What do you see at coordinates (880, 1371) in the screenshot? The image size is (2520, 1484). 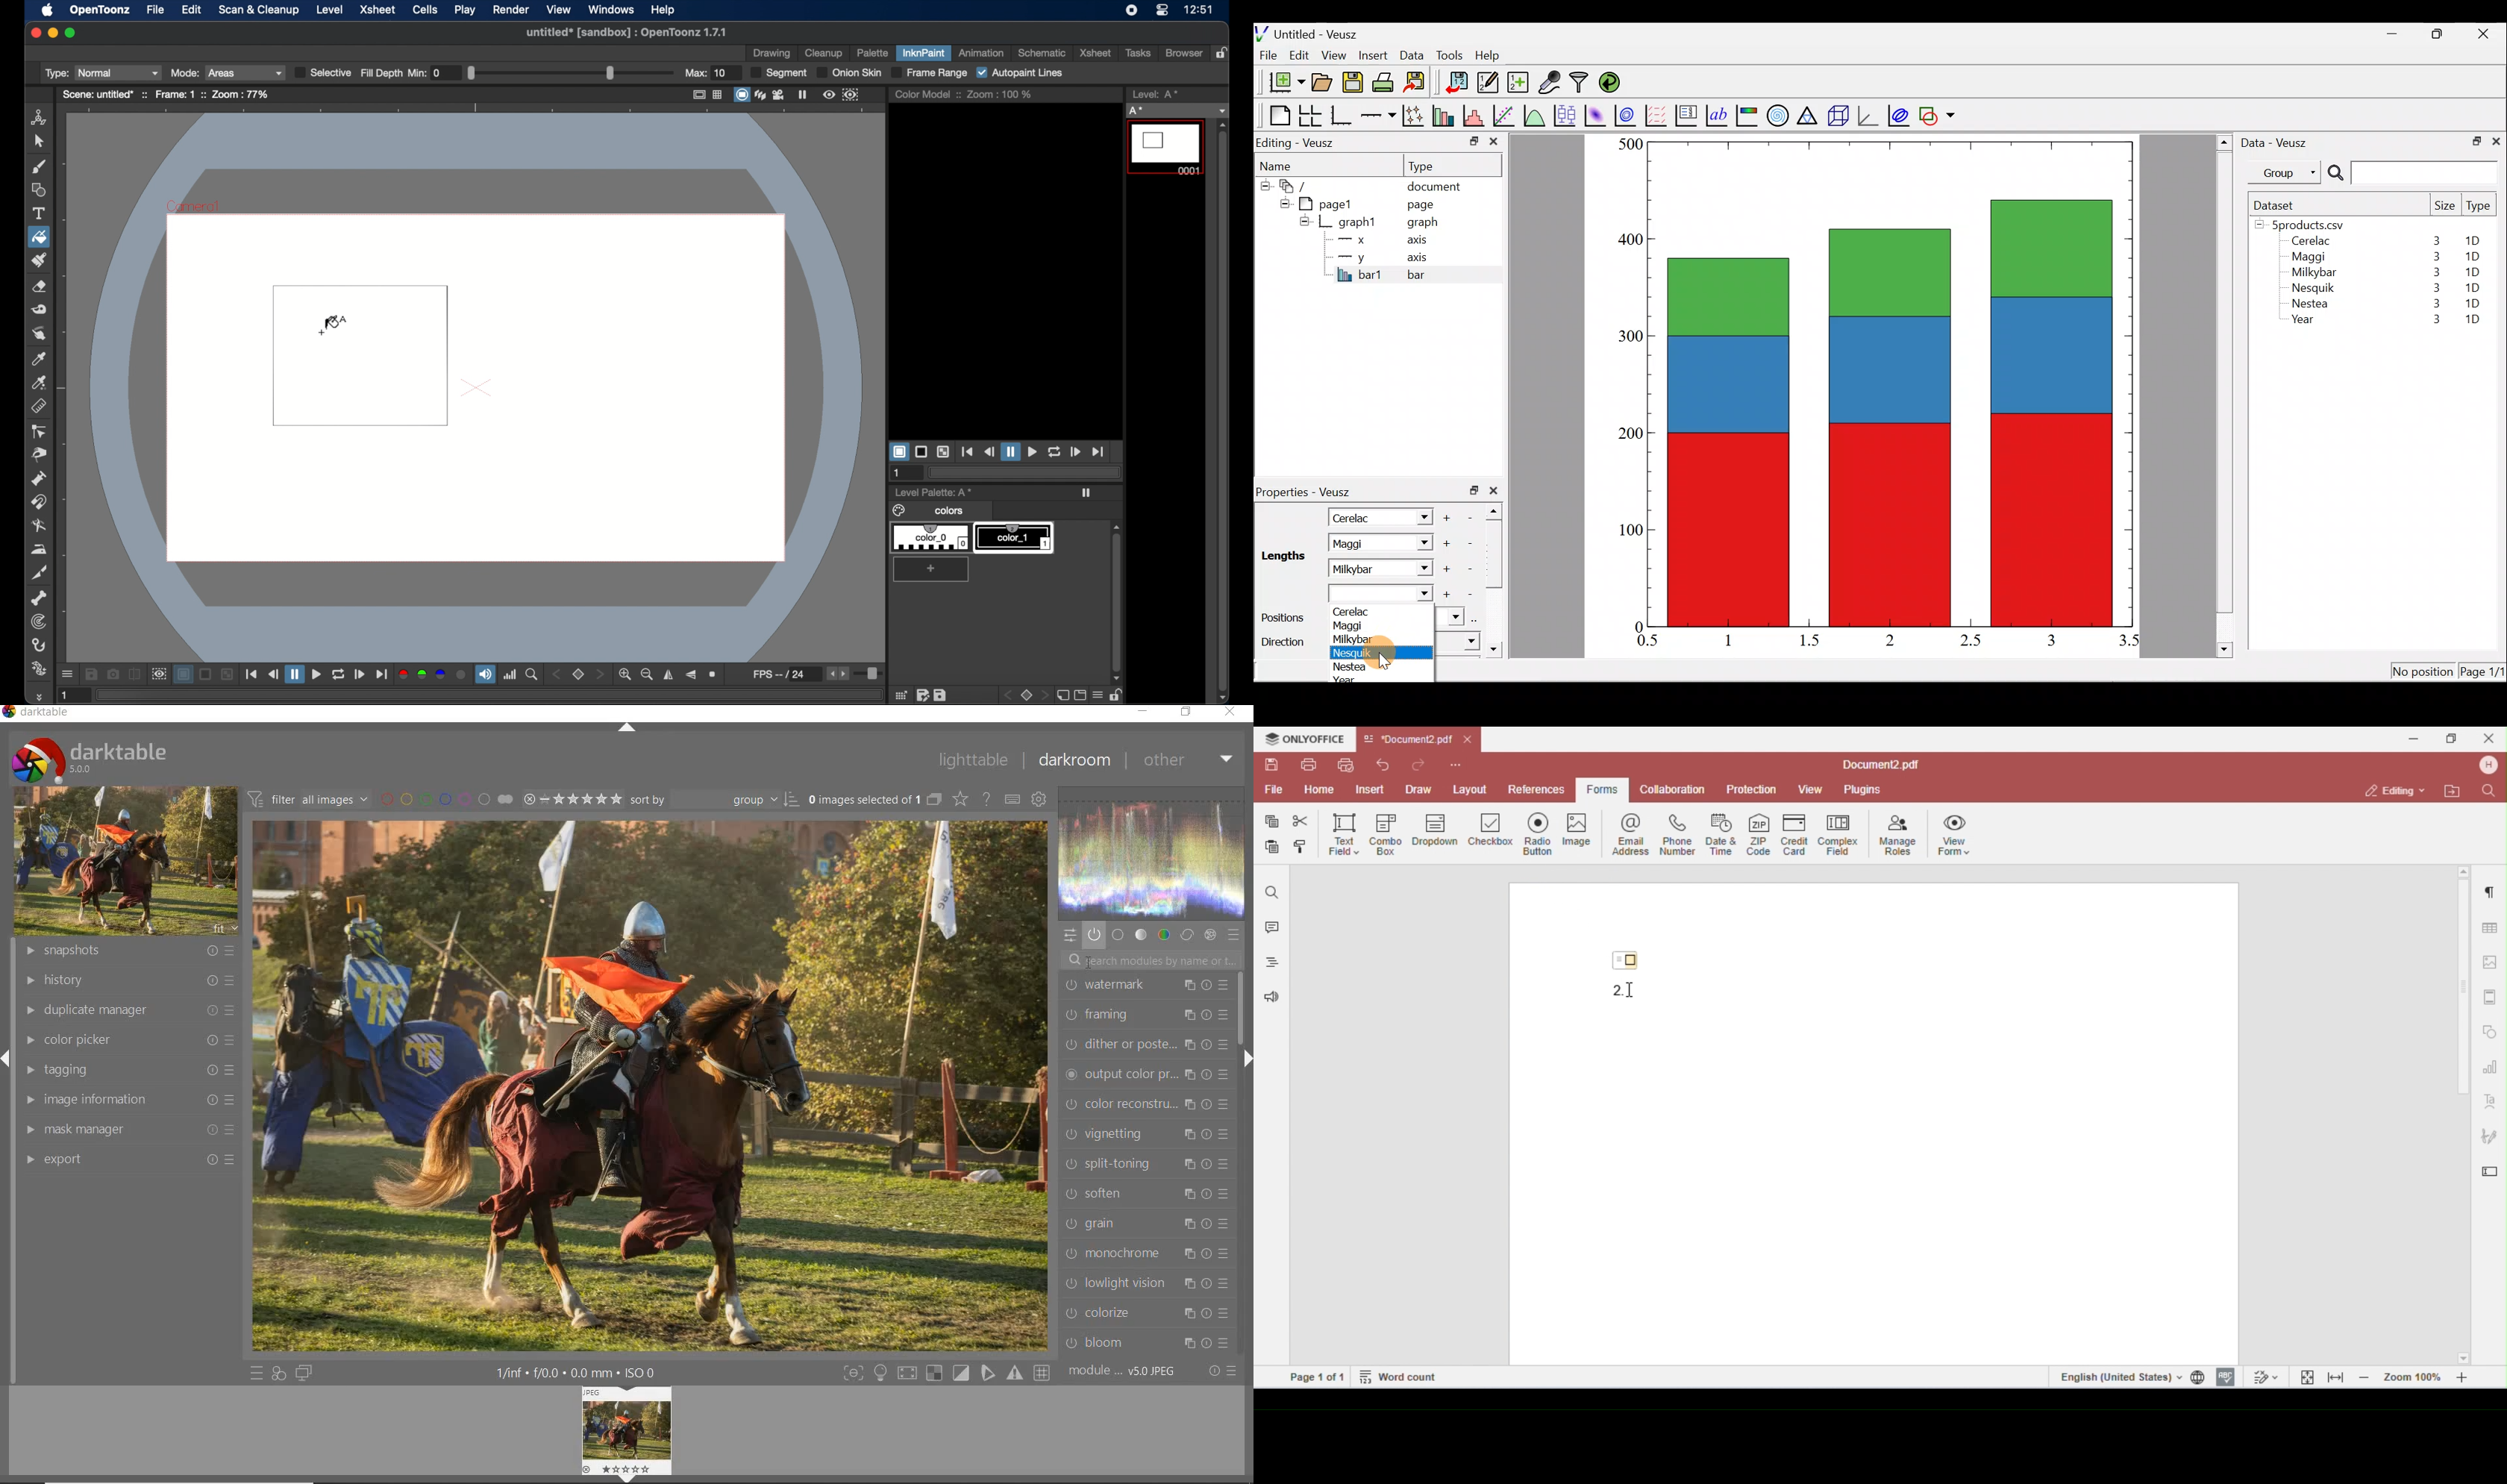 I see `toggle modes` at bounding box center [880, 1371].